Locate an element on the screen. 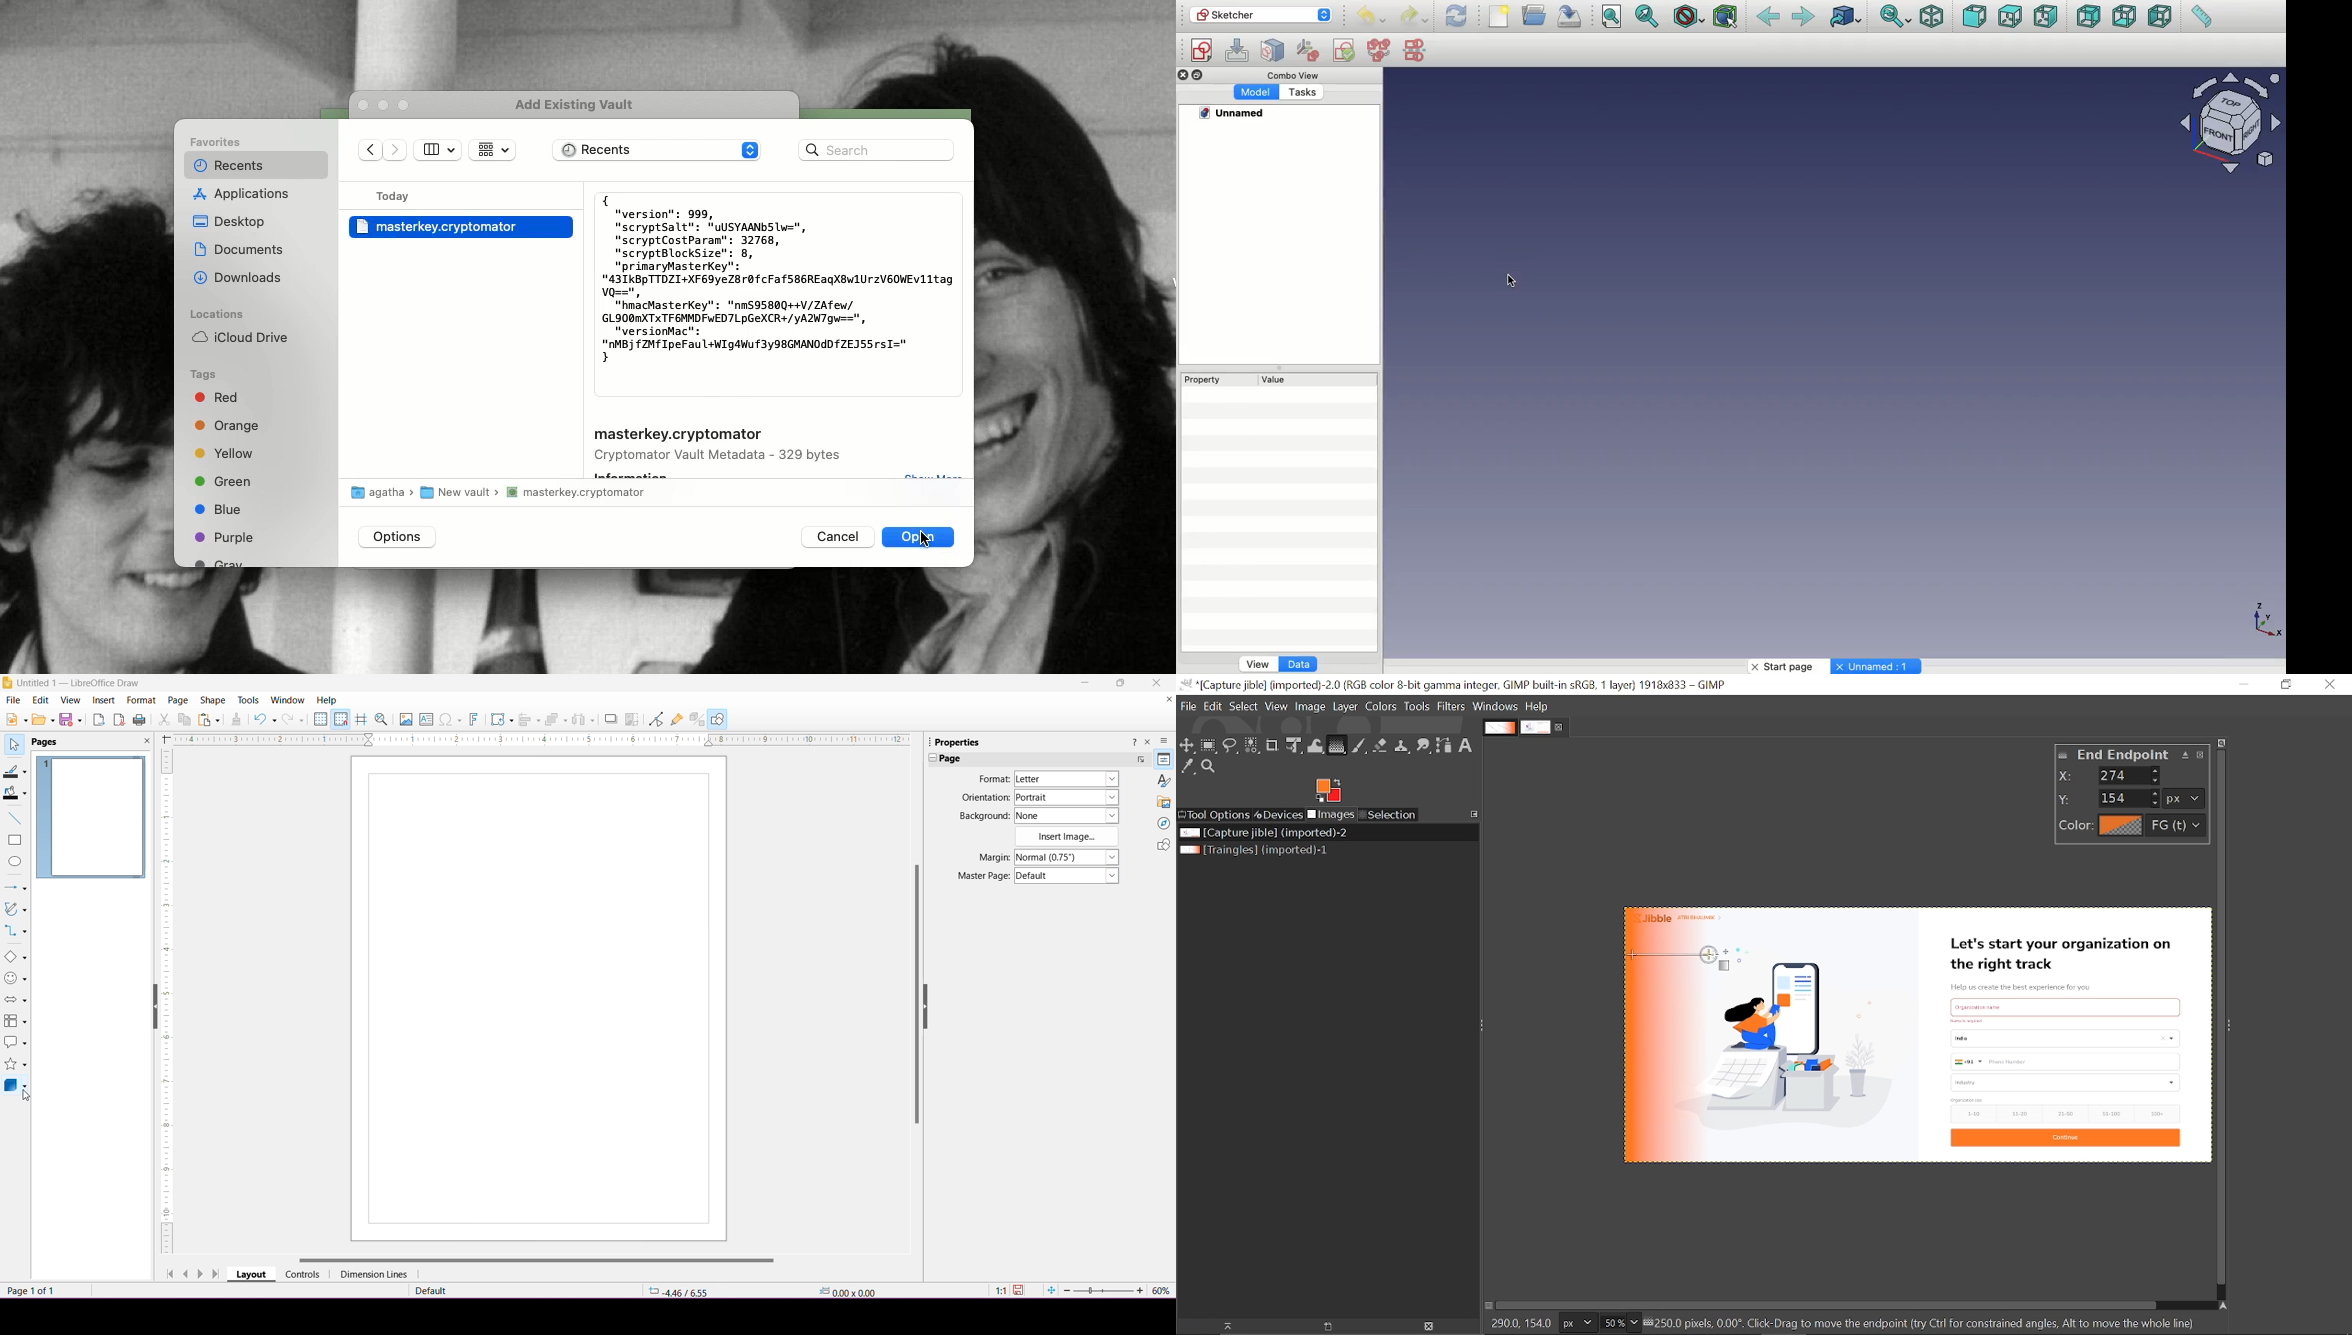 The height and width of the screenshot is (1344, 2352). View is located at coordinates (1255, 665).